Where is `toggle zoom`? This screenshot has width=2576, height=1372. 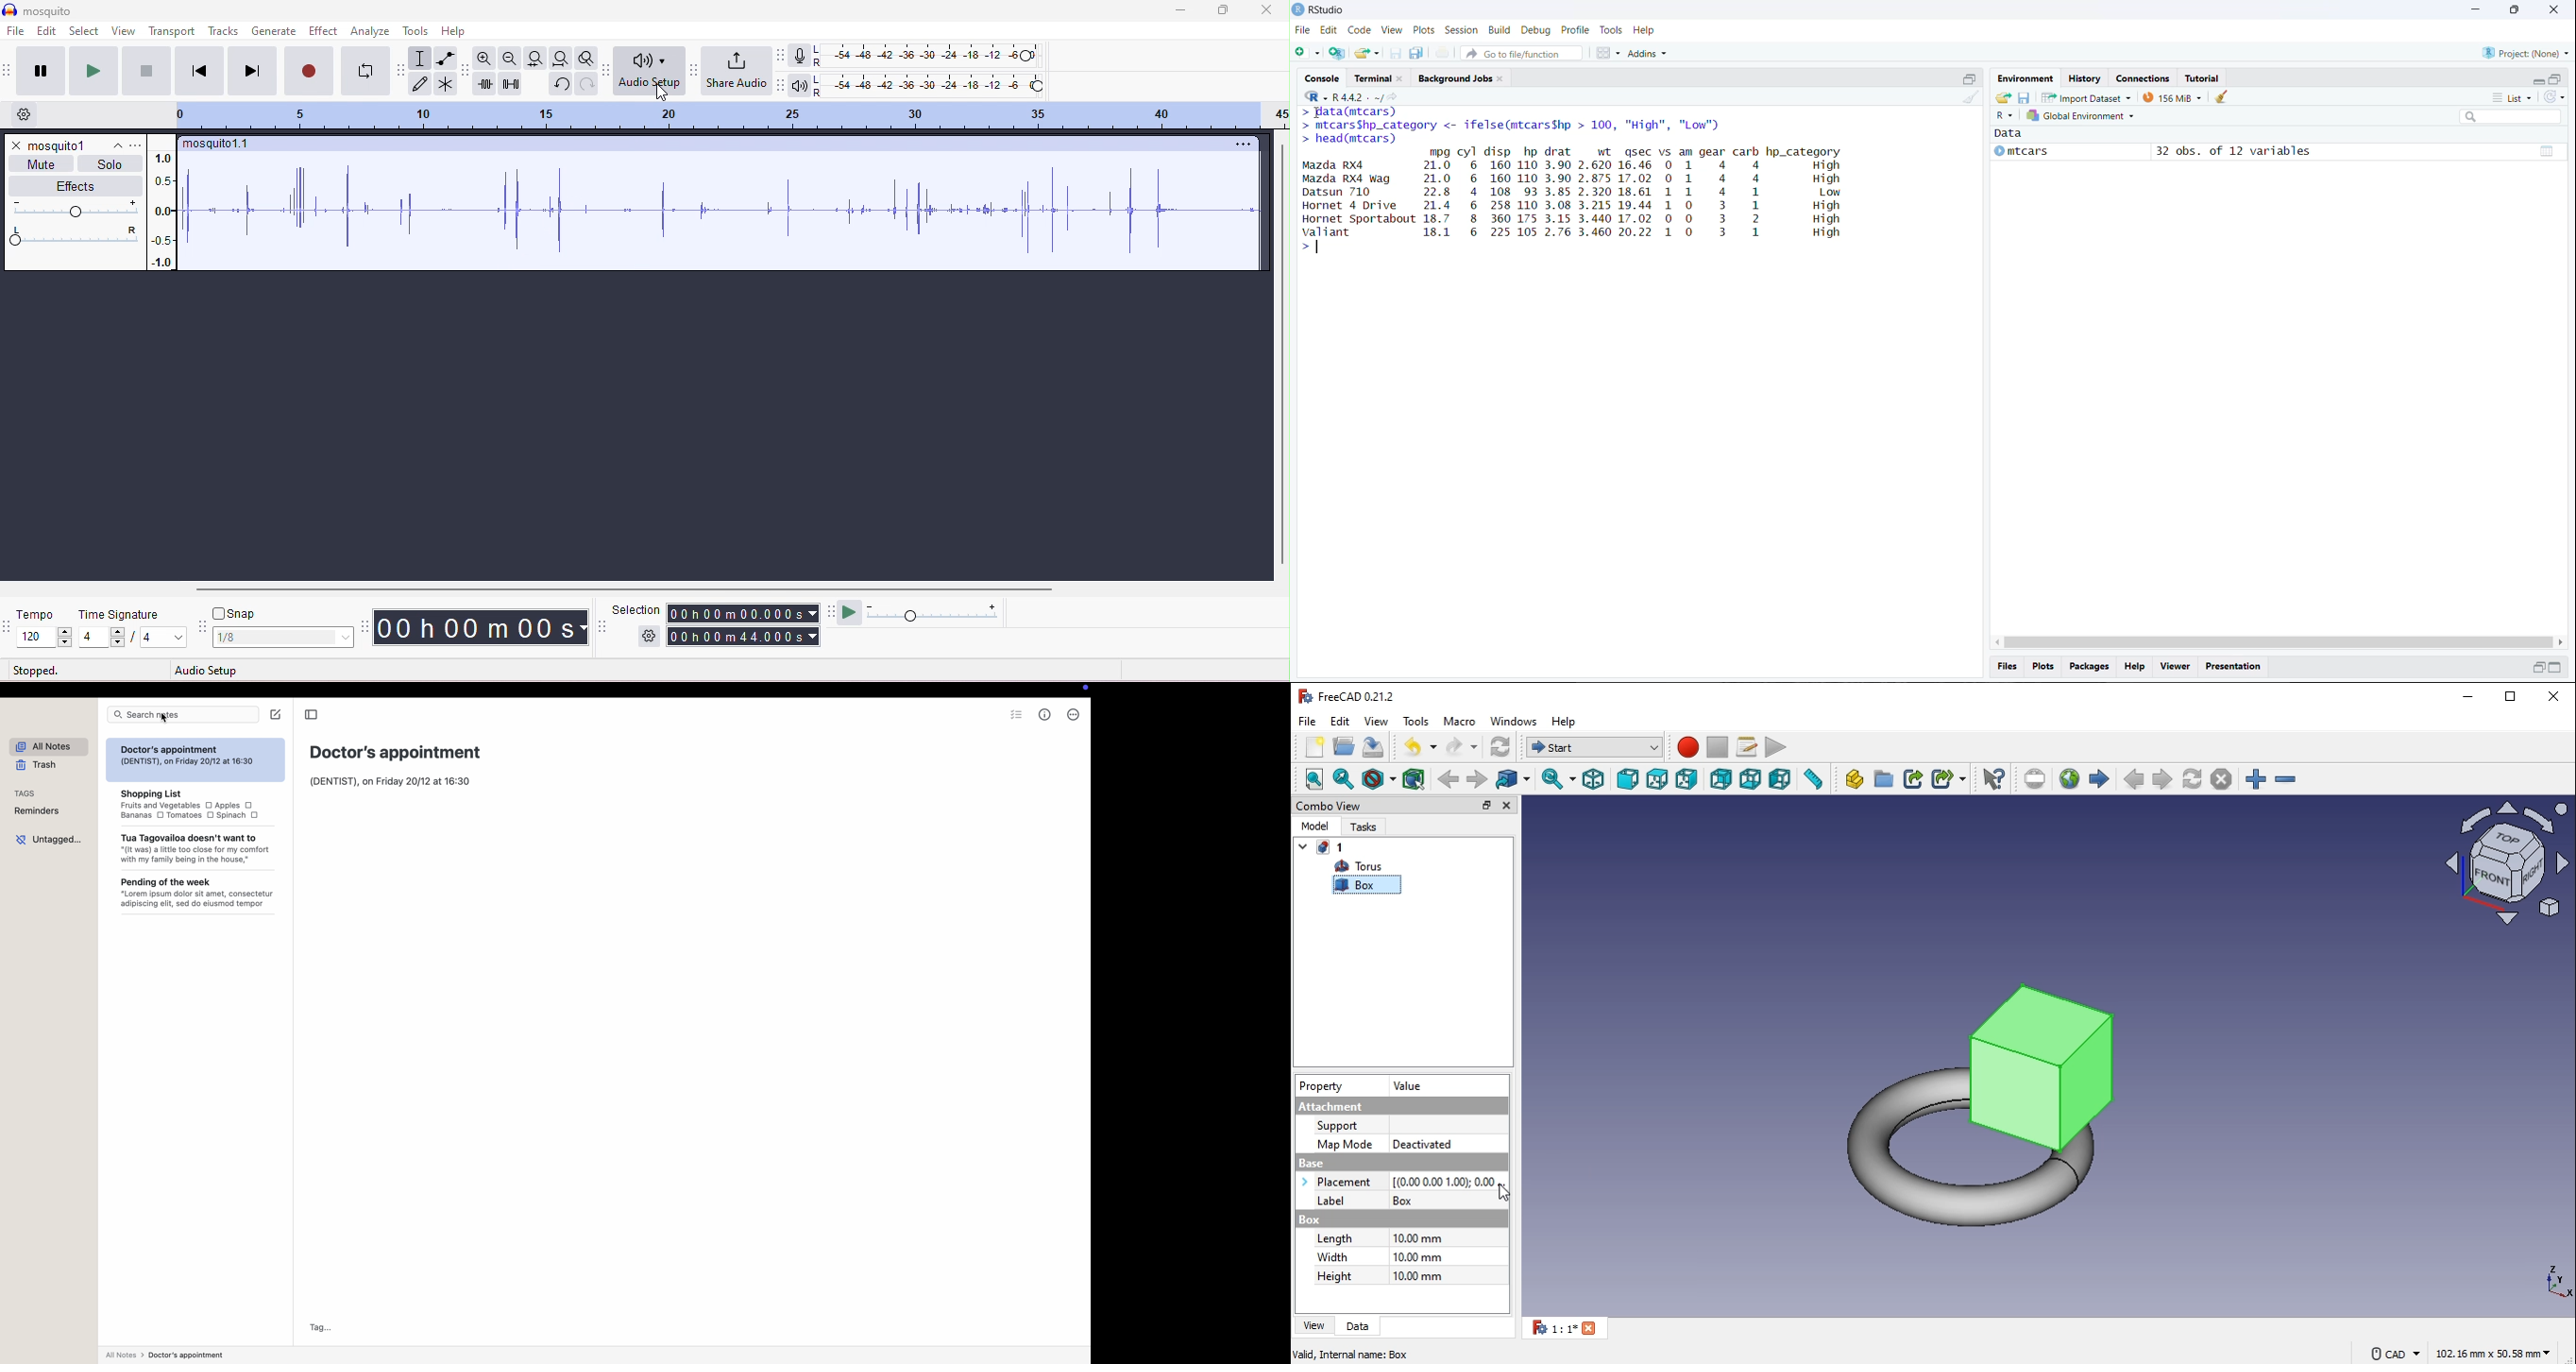
toggle zoom is located at coordinates (586, 57).